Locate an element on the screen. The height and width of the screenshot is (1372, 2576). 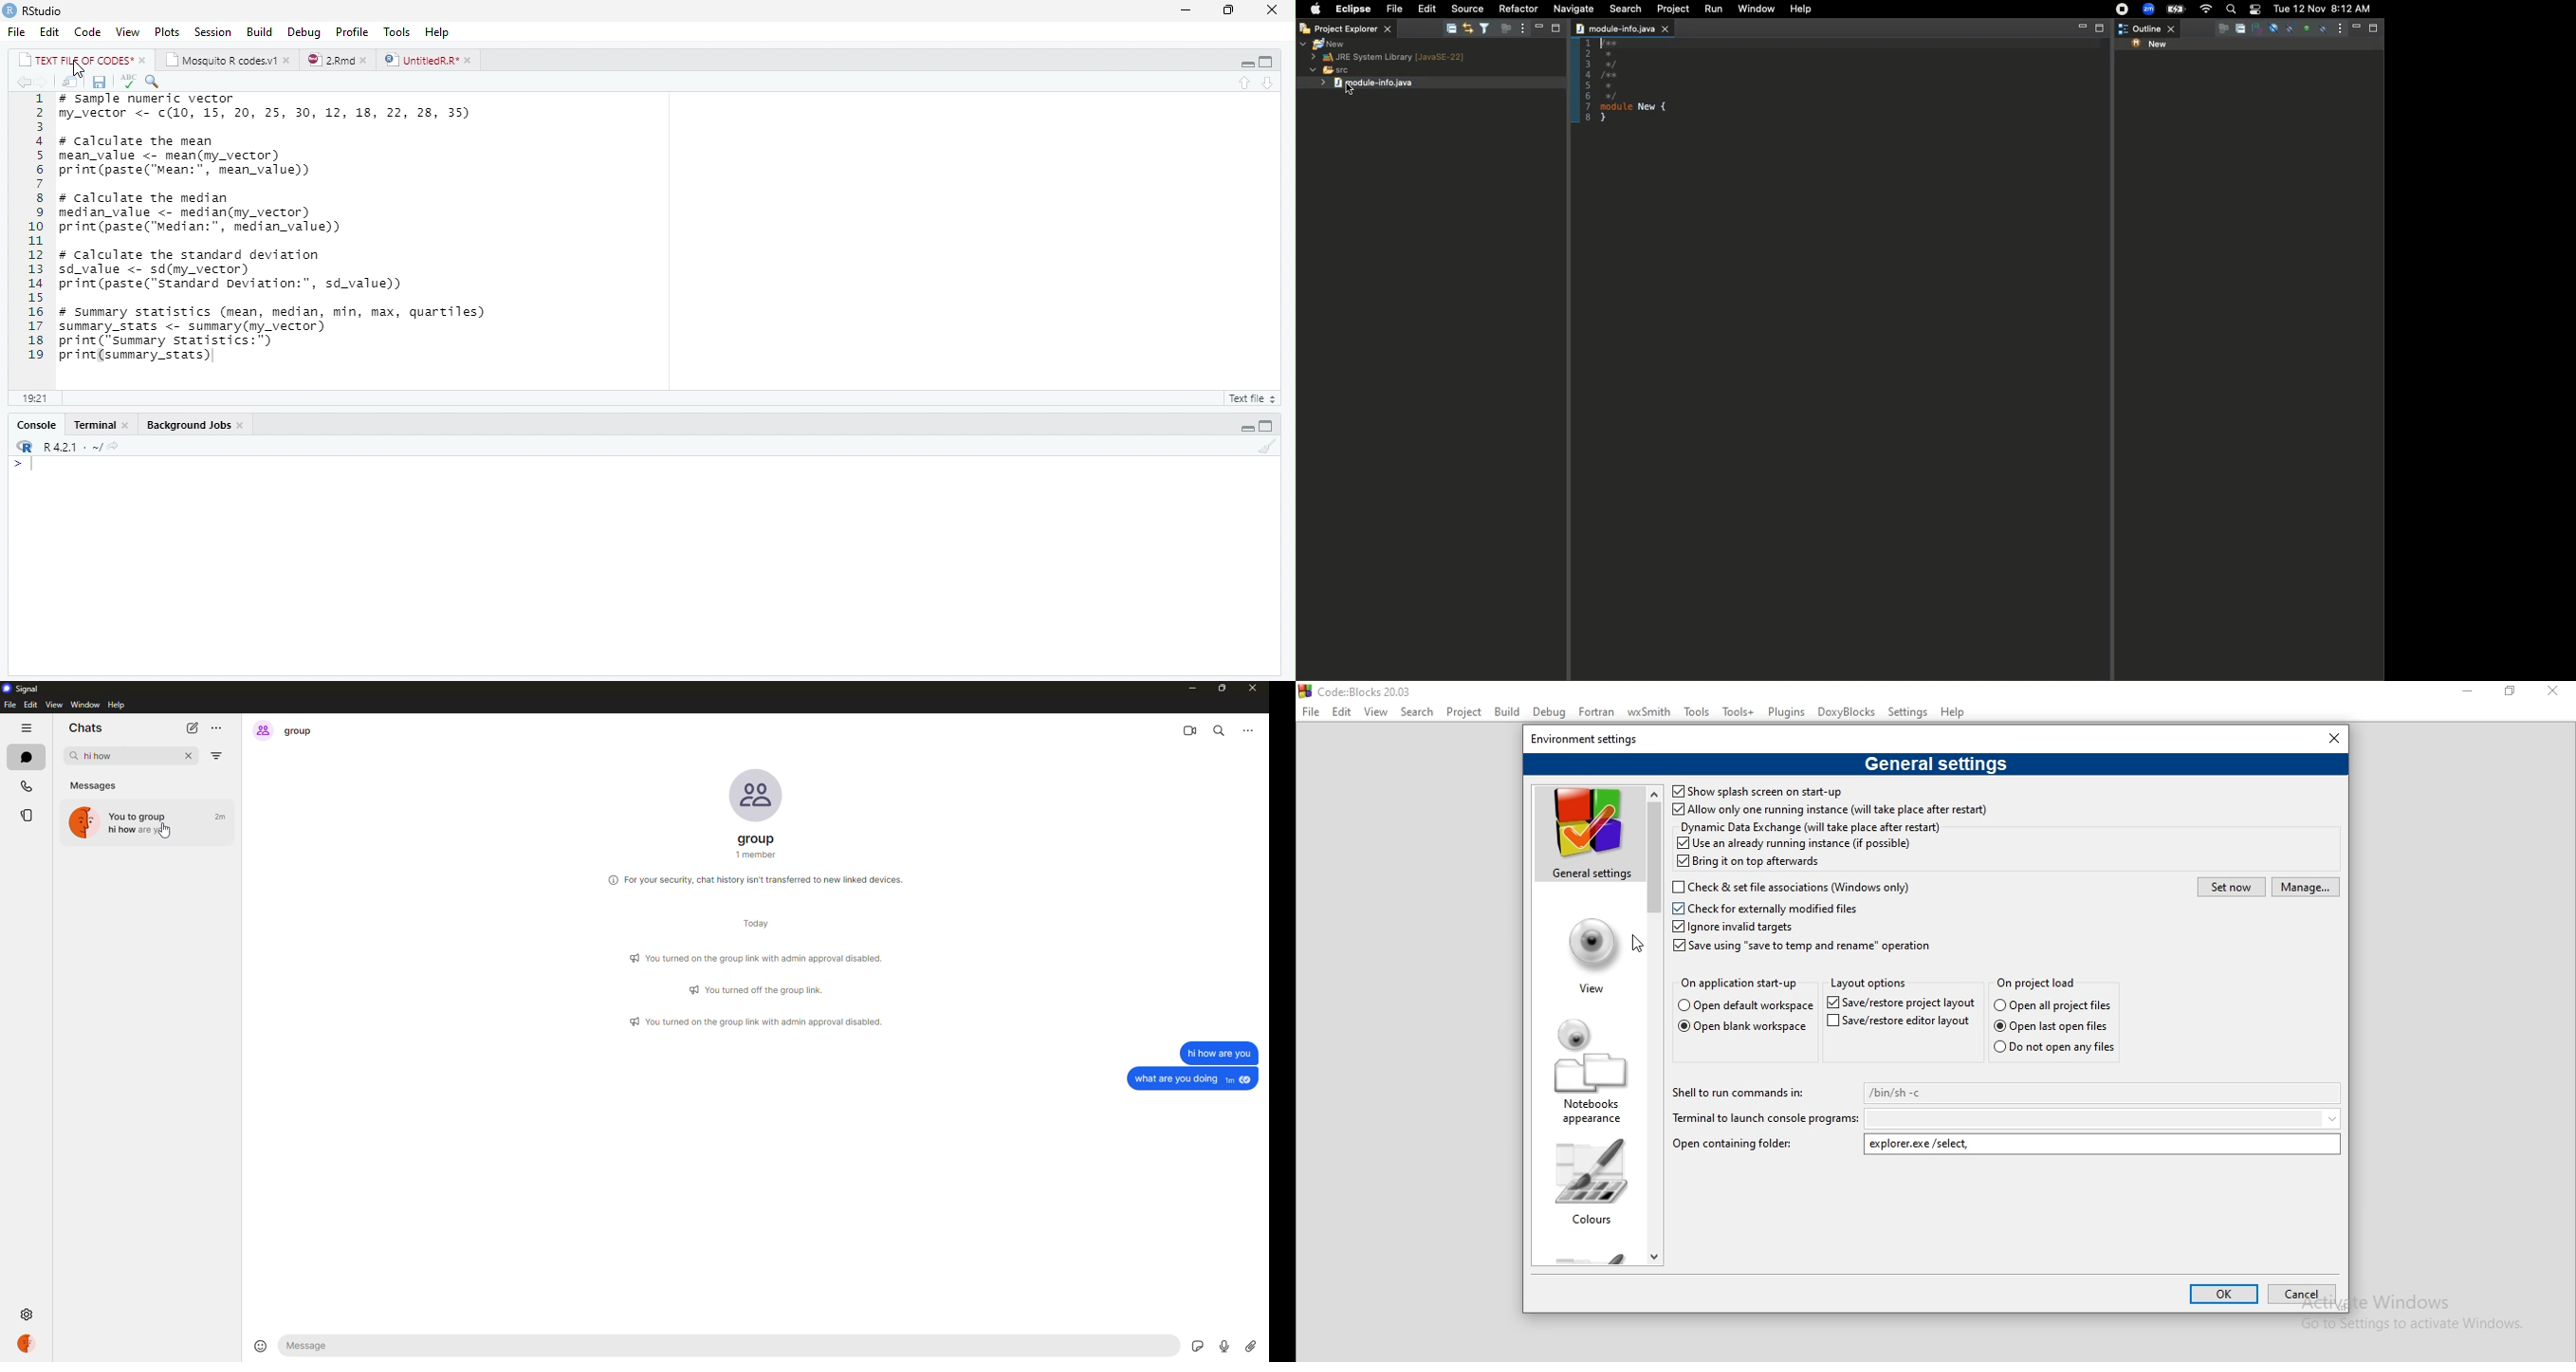
UntitledR.R is located at coordinates (420, 60).